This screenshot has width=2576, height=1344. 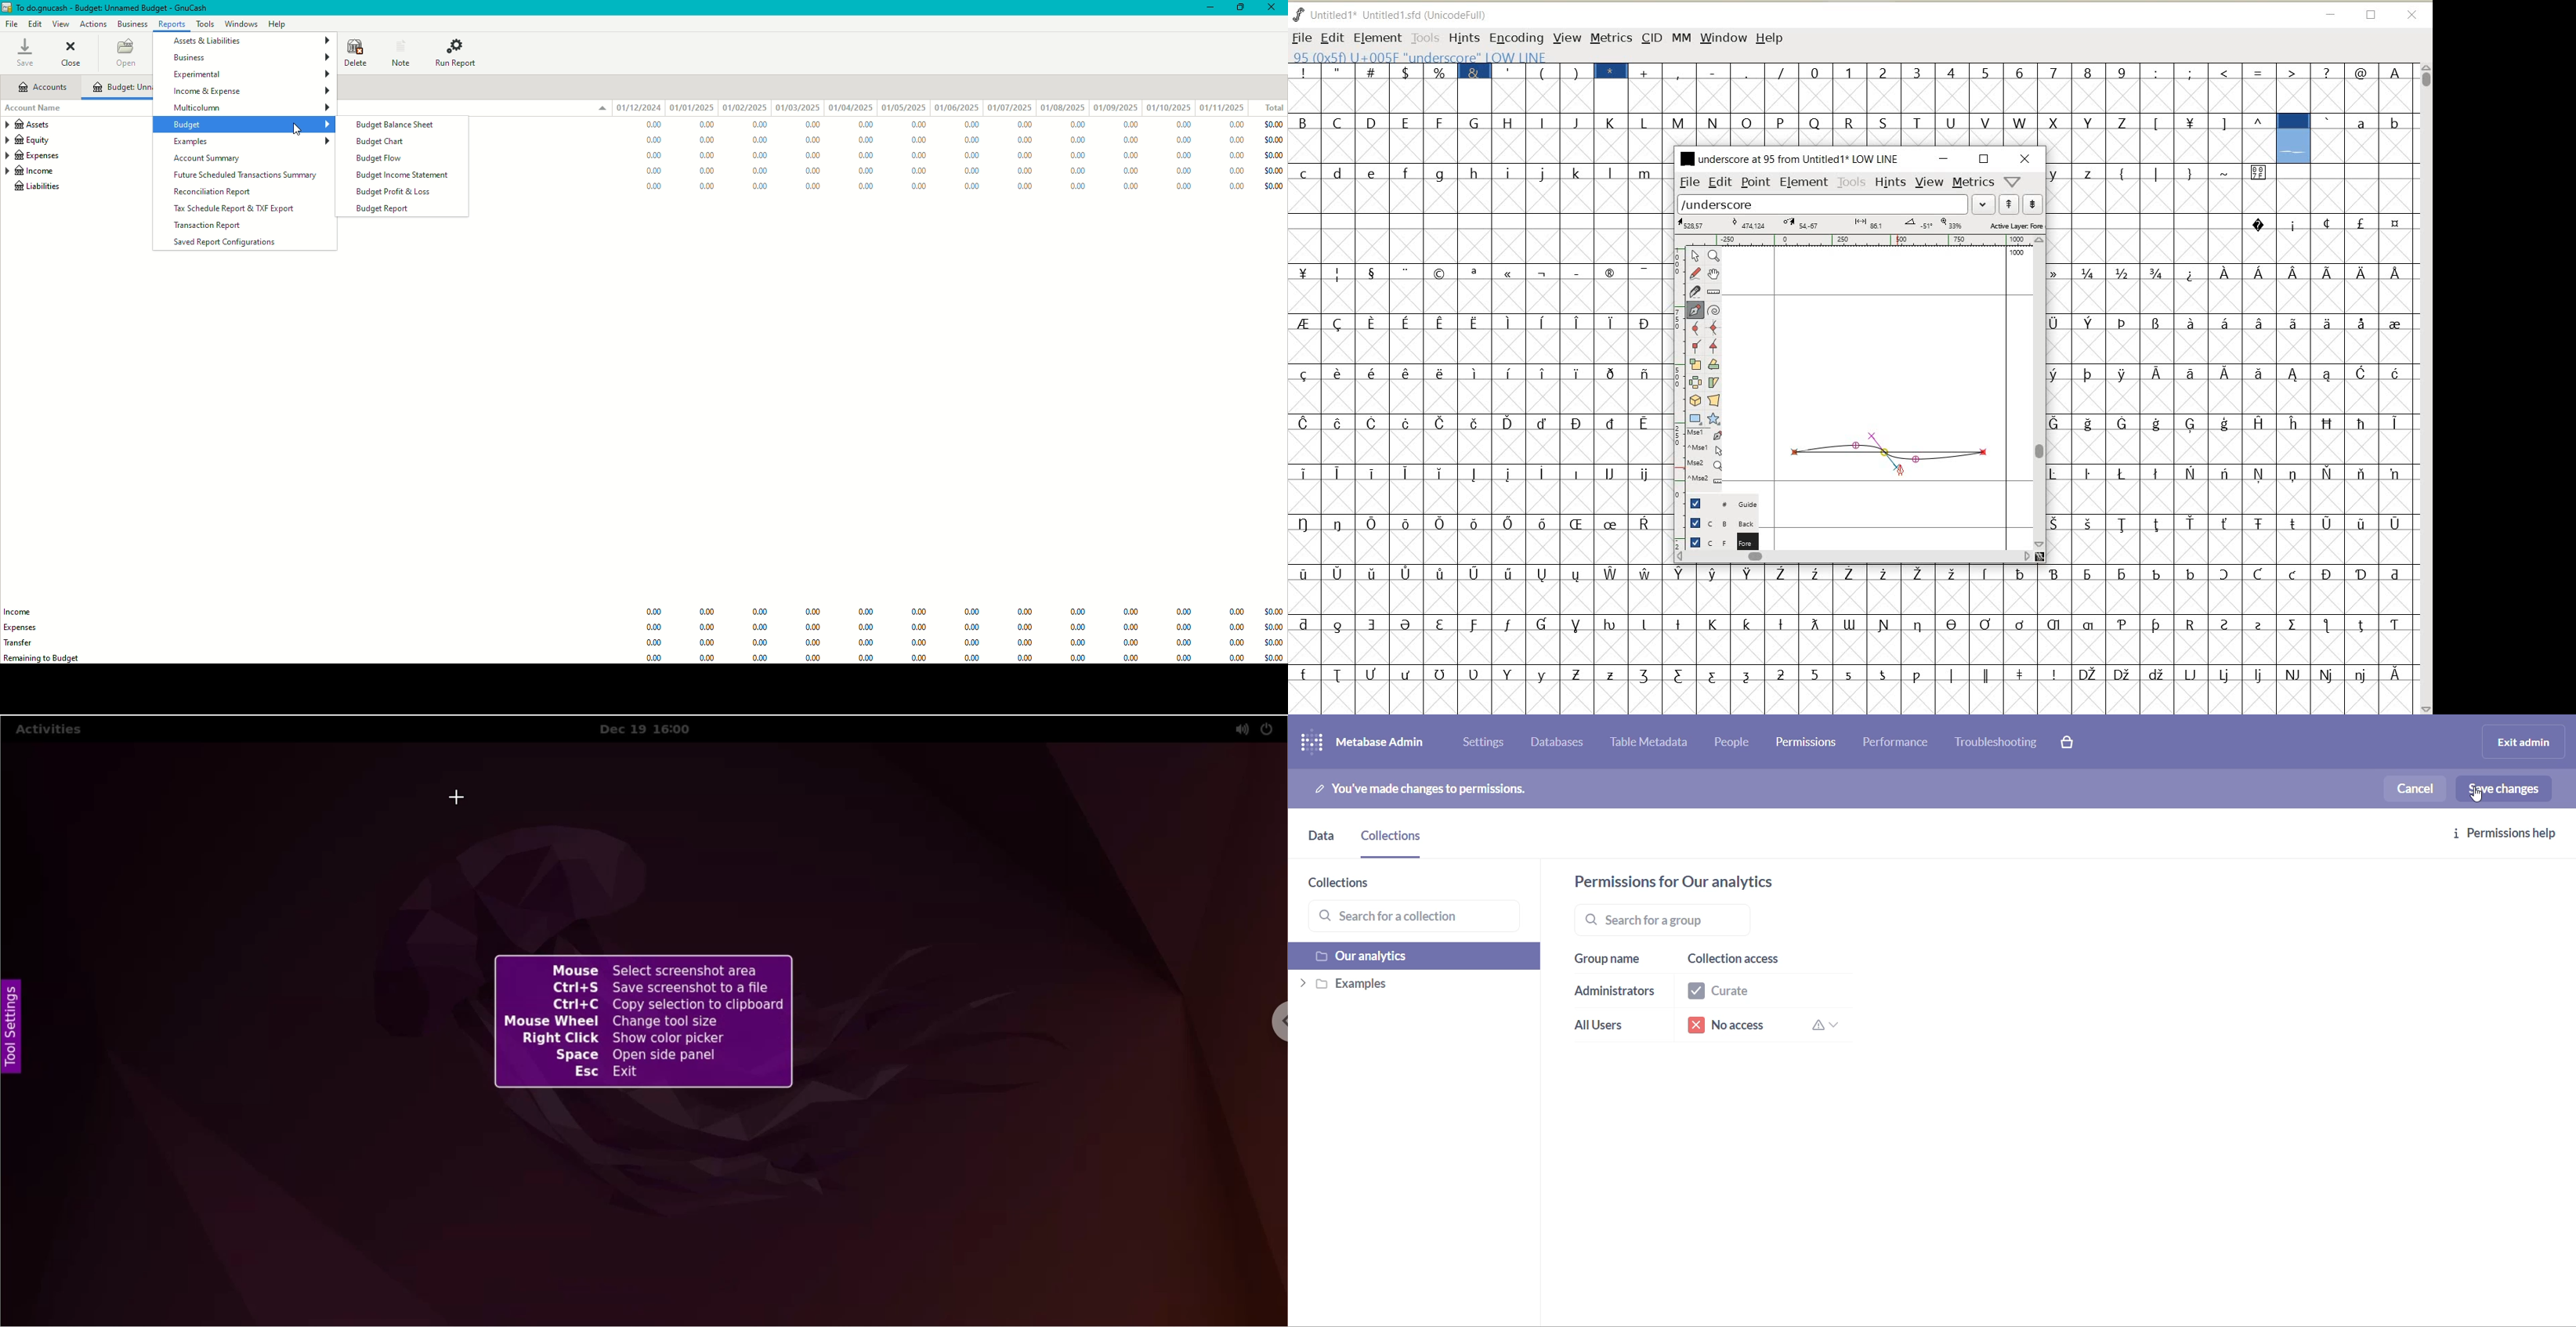 What do you see at coordinates (867, 188) in the screenshot?
I see `0.00` at bounding box center [867, 188].